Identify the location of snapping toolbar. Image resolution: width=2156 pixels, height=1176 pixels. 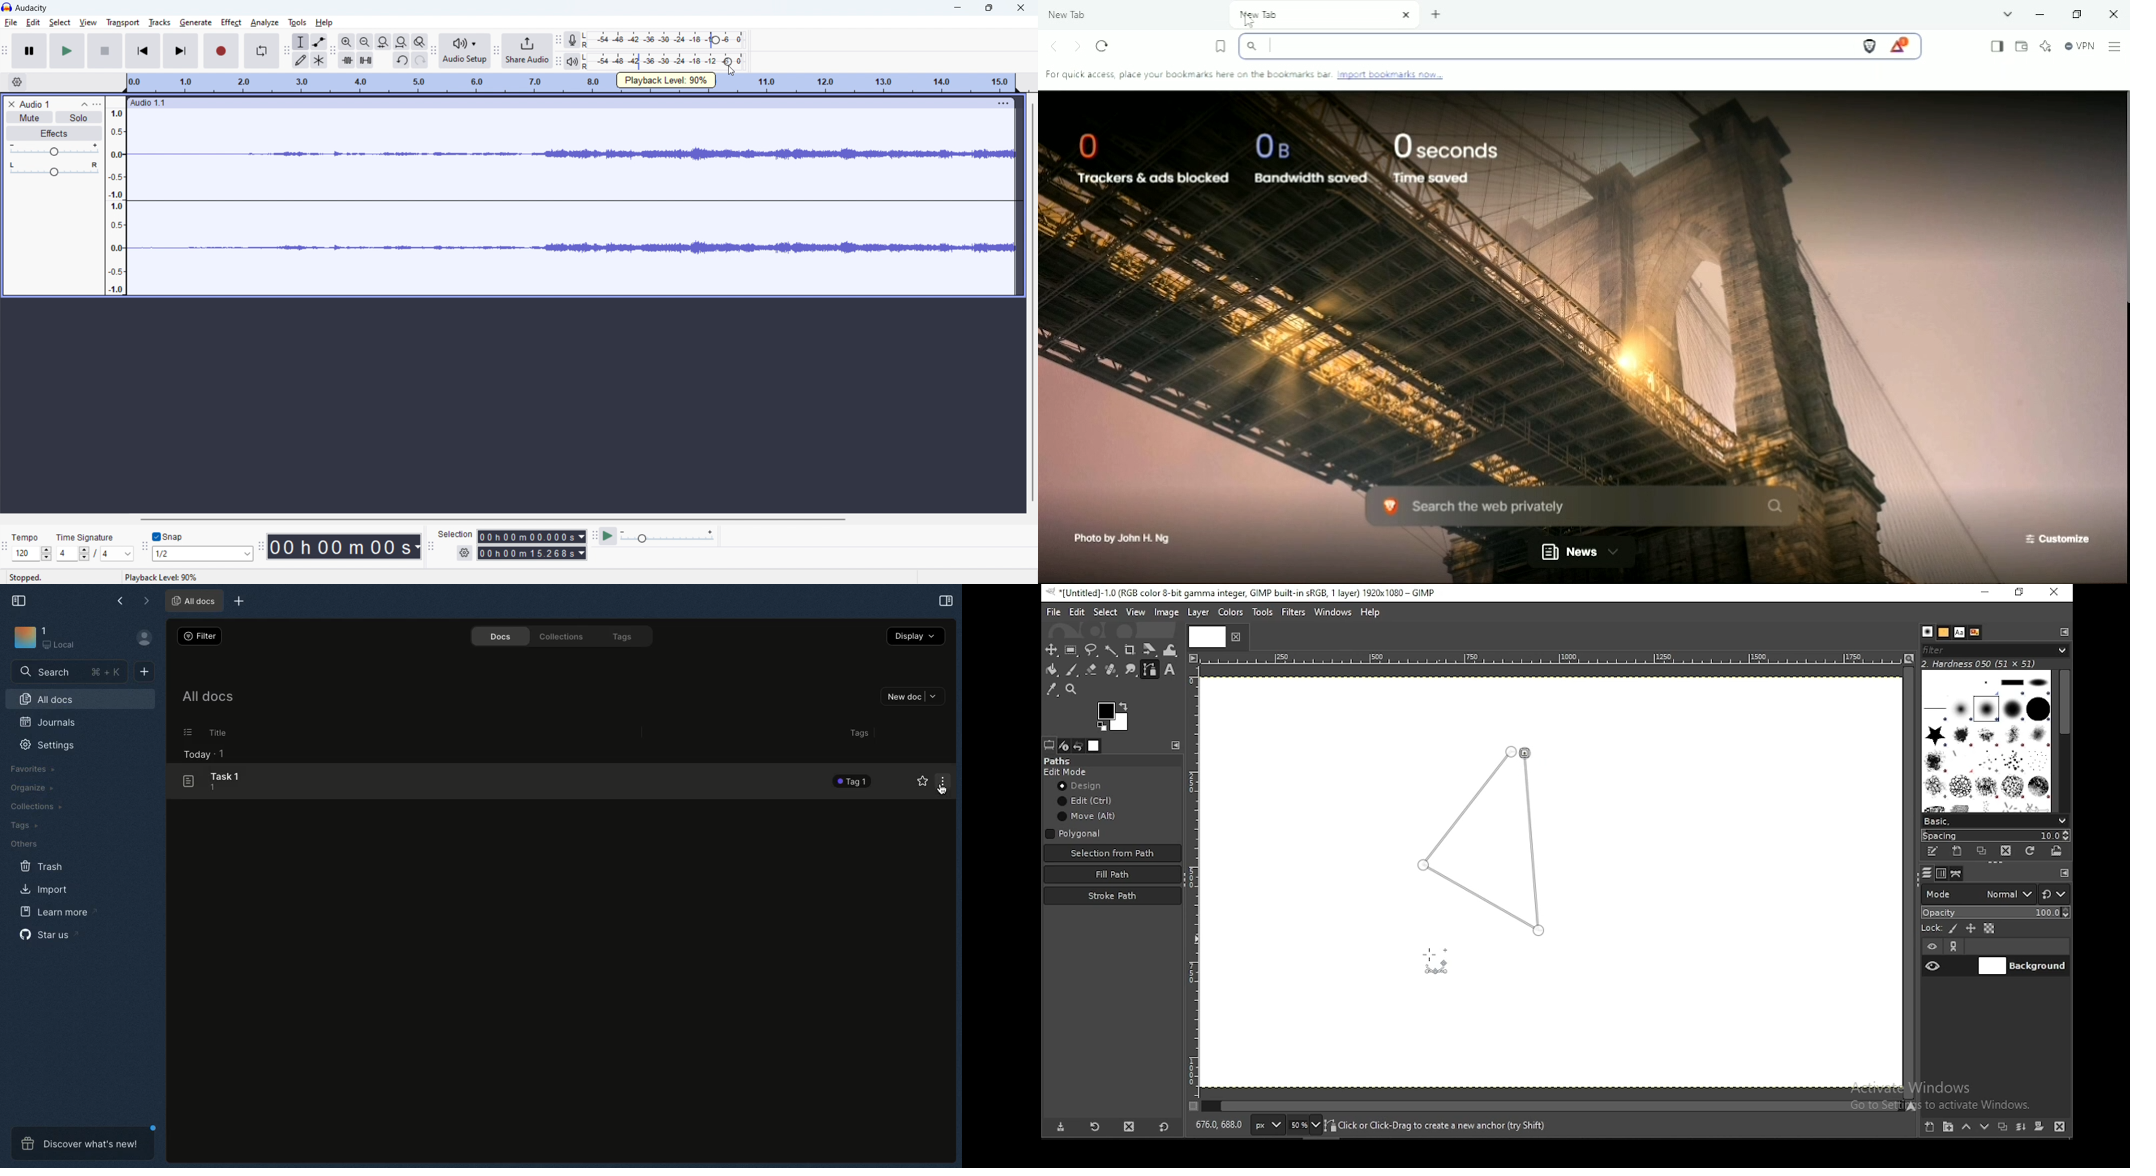
(144, 546).